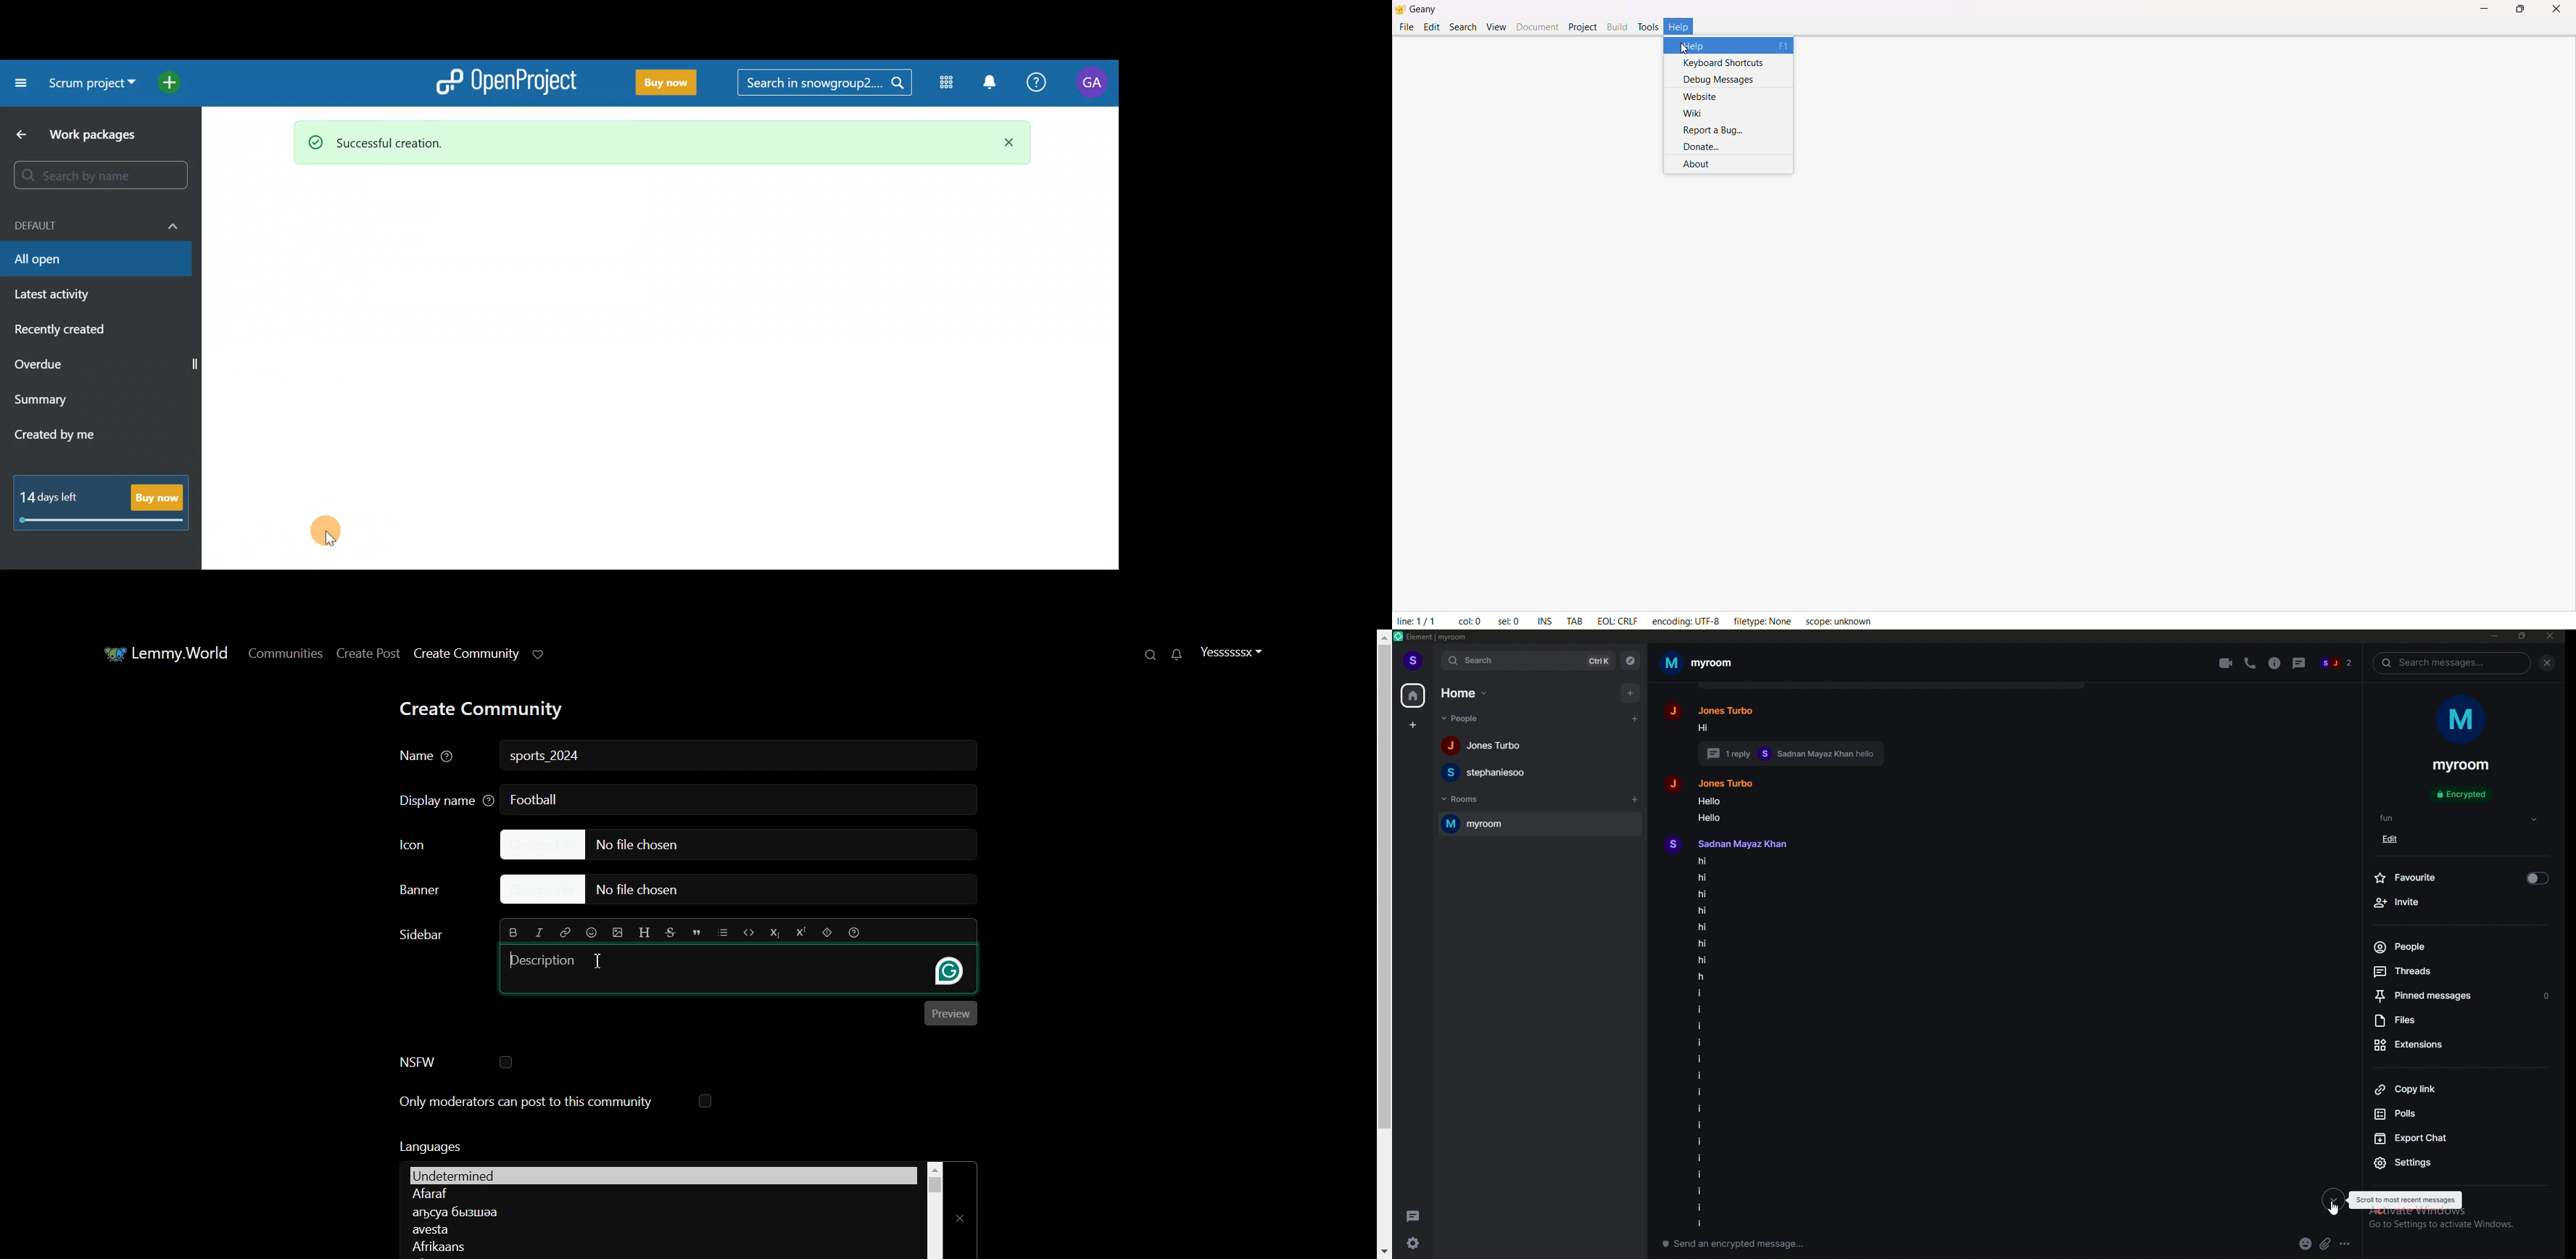  Describe the element at coordinates (2449, 1022) in the screenshot. I see `files` at that location.